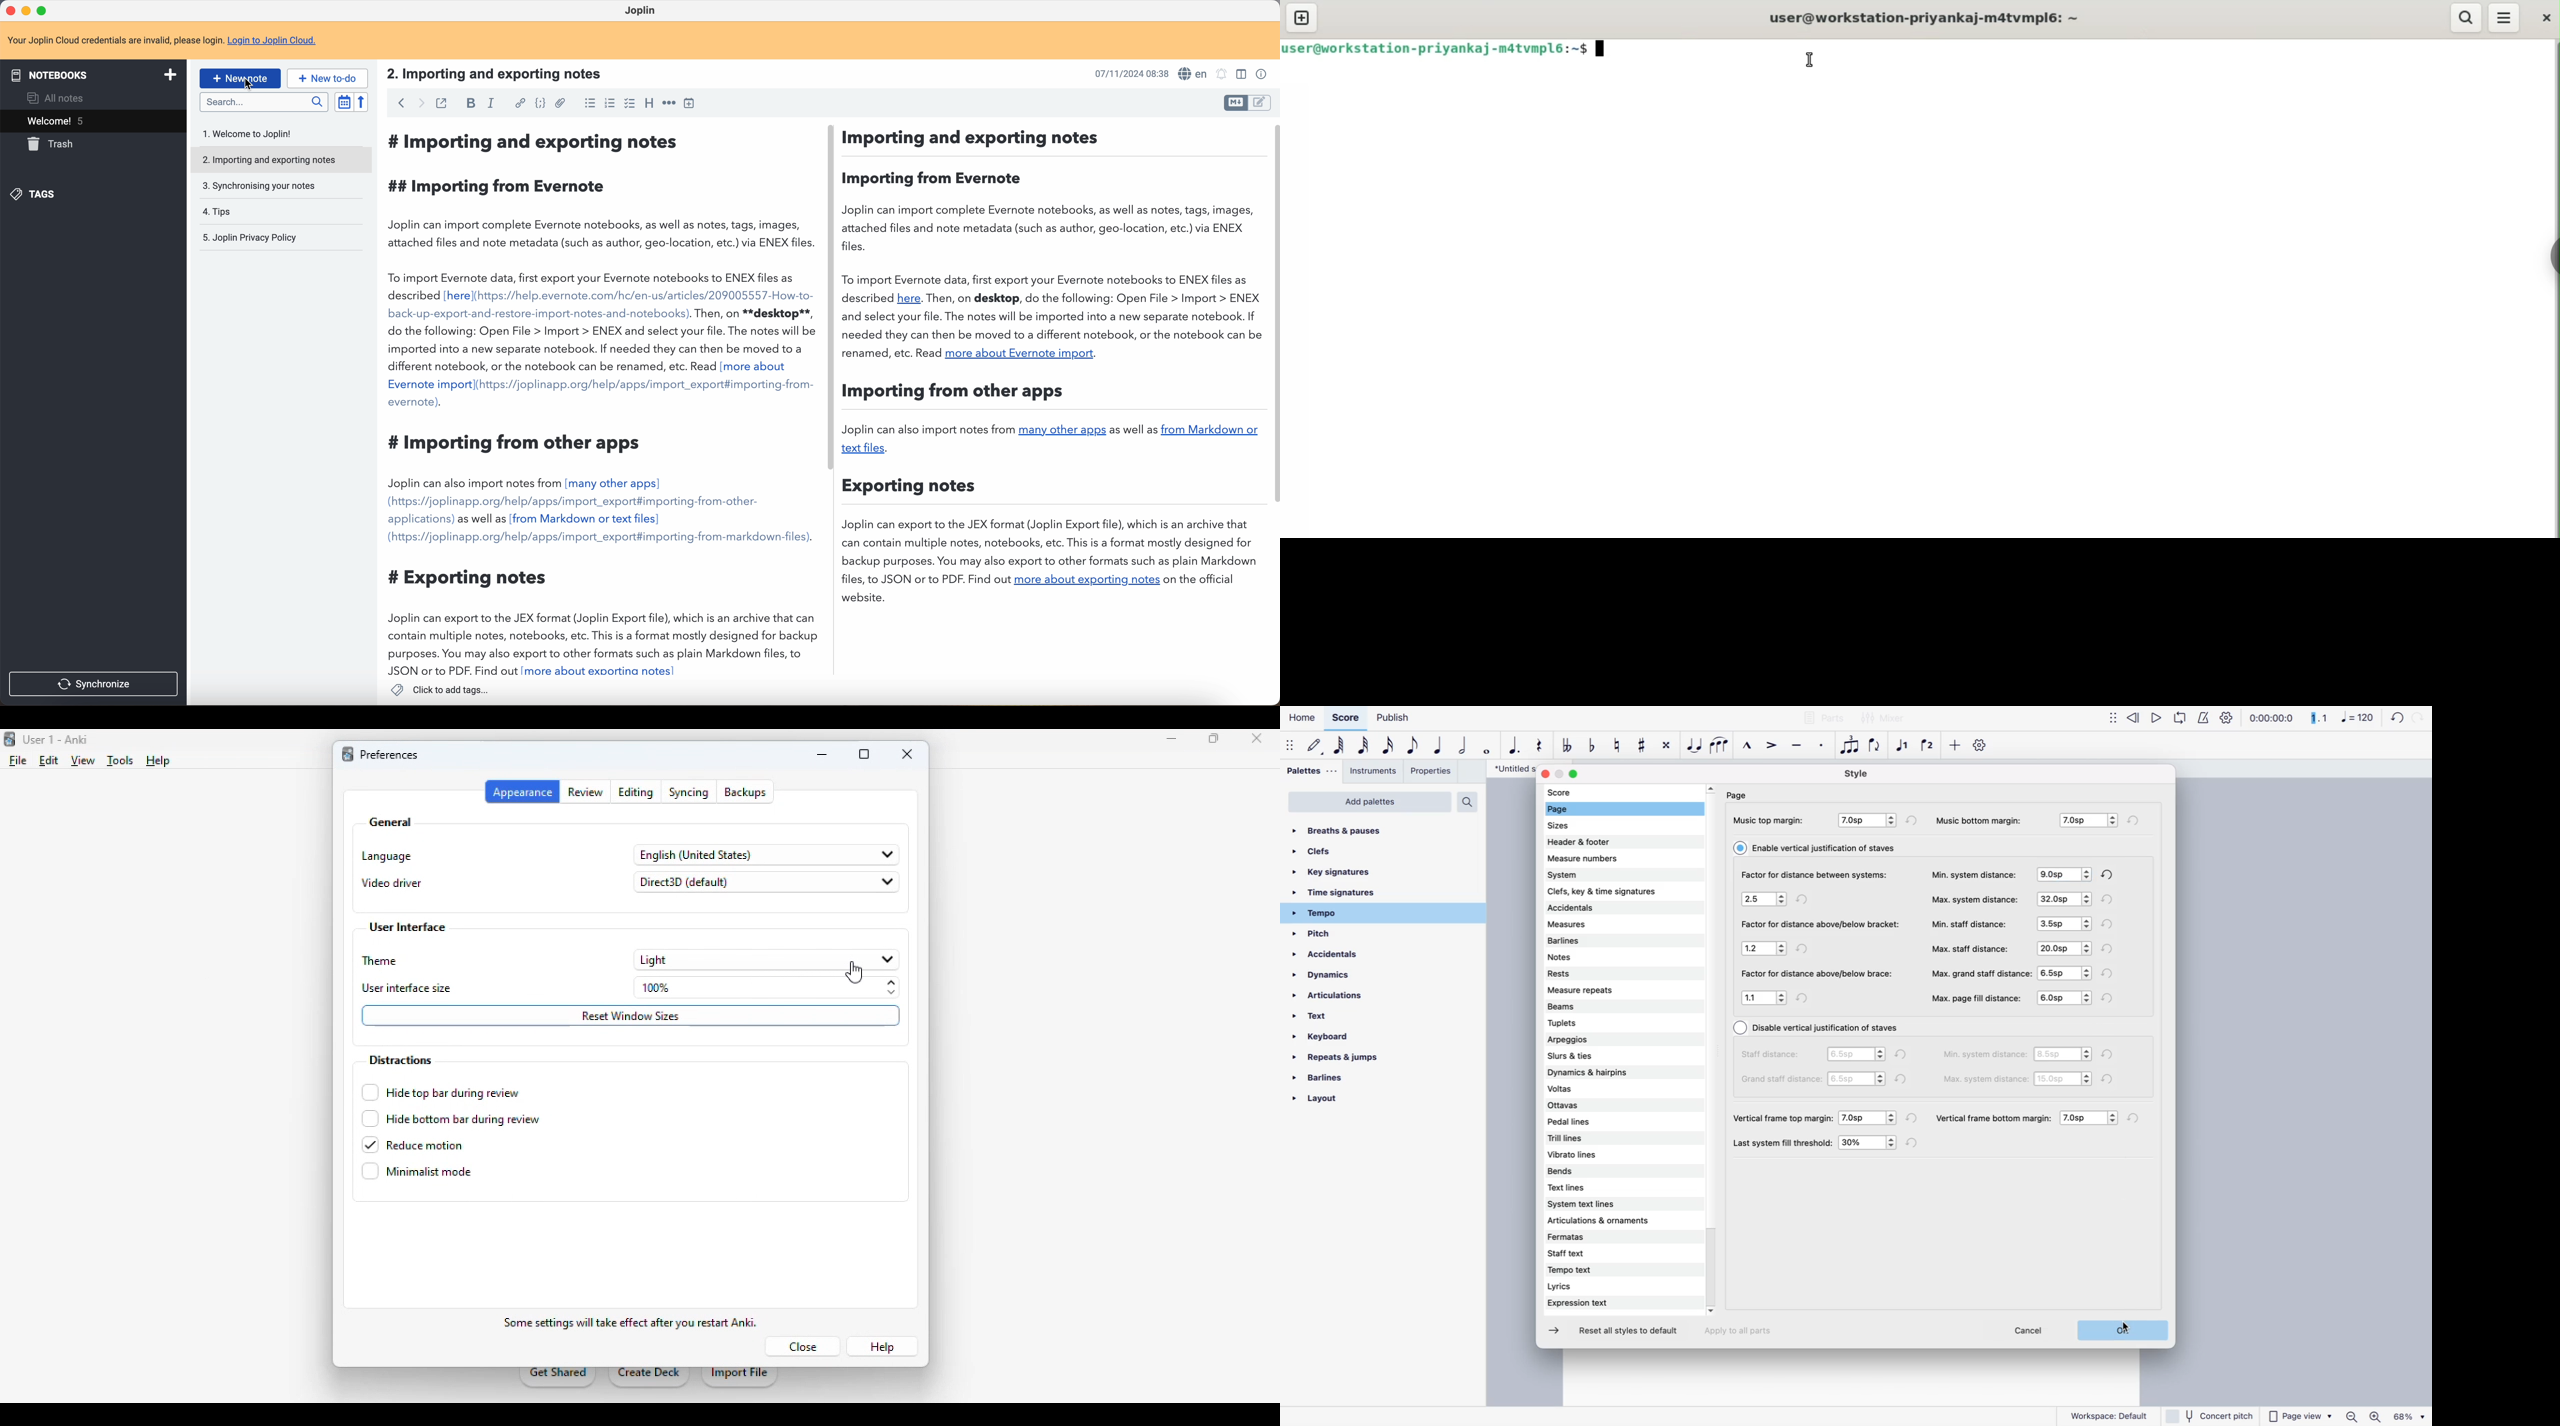 This screenshot has width=2576, height=1428. I want to click on text lines, so click(1587, 1189).